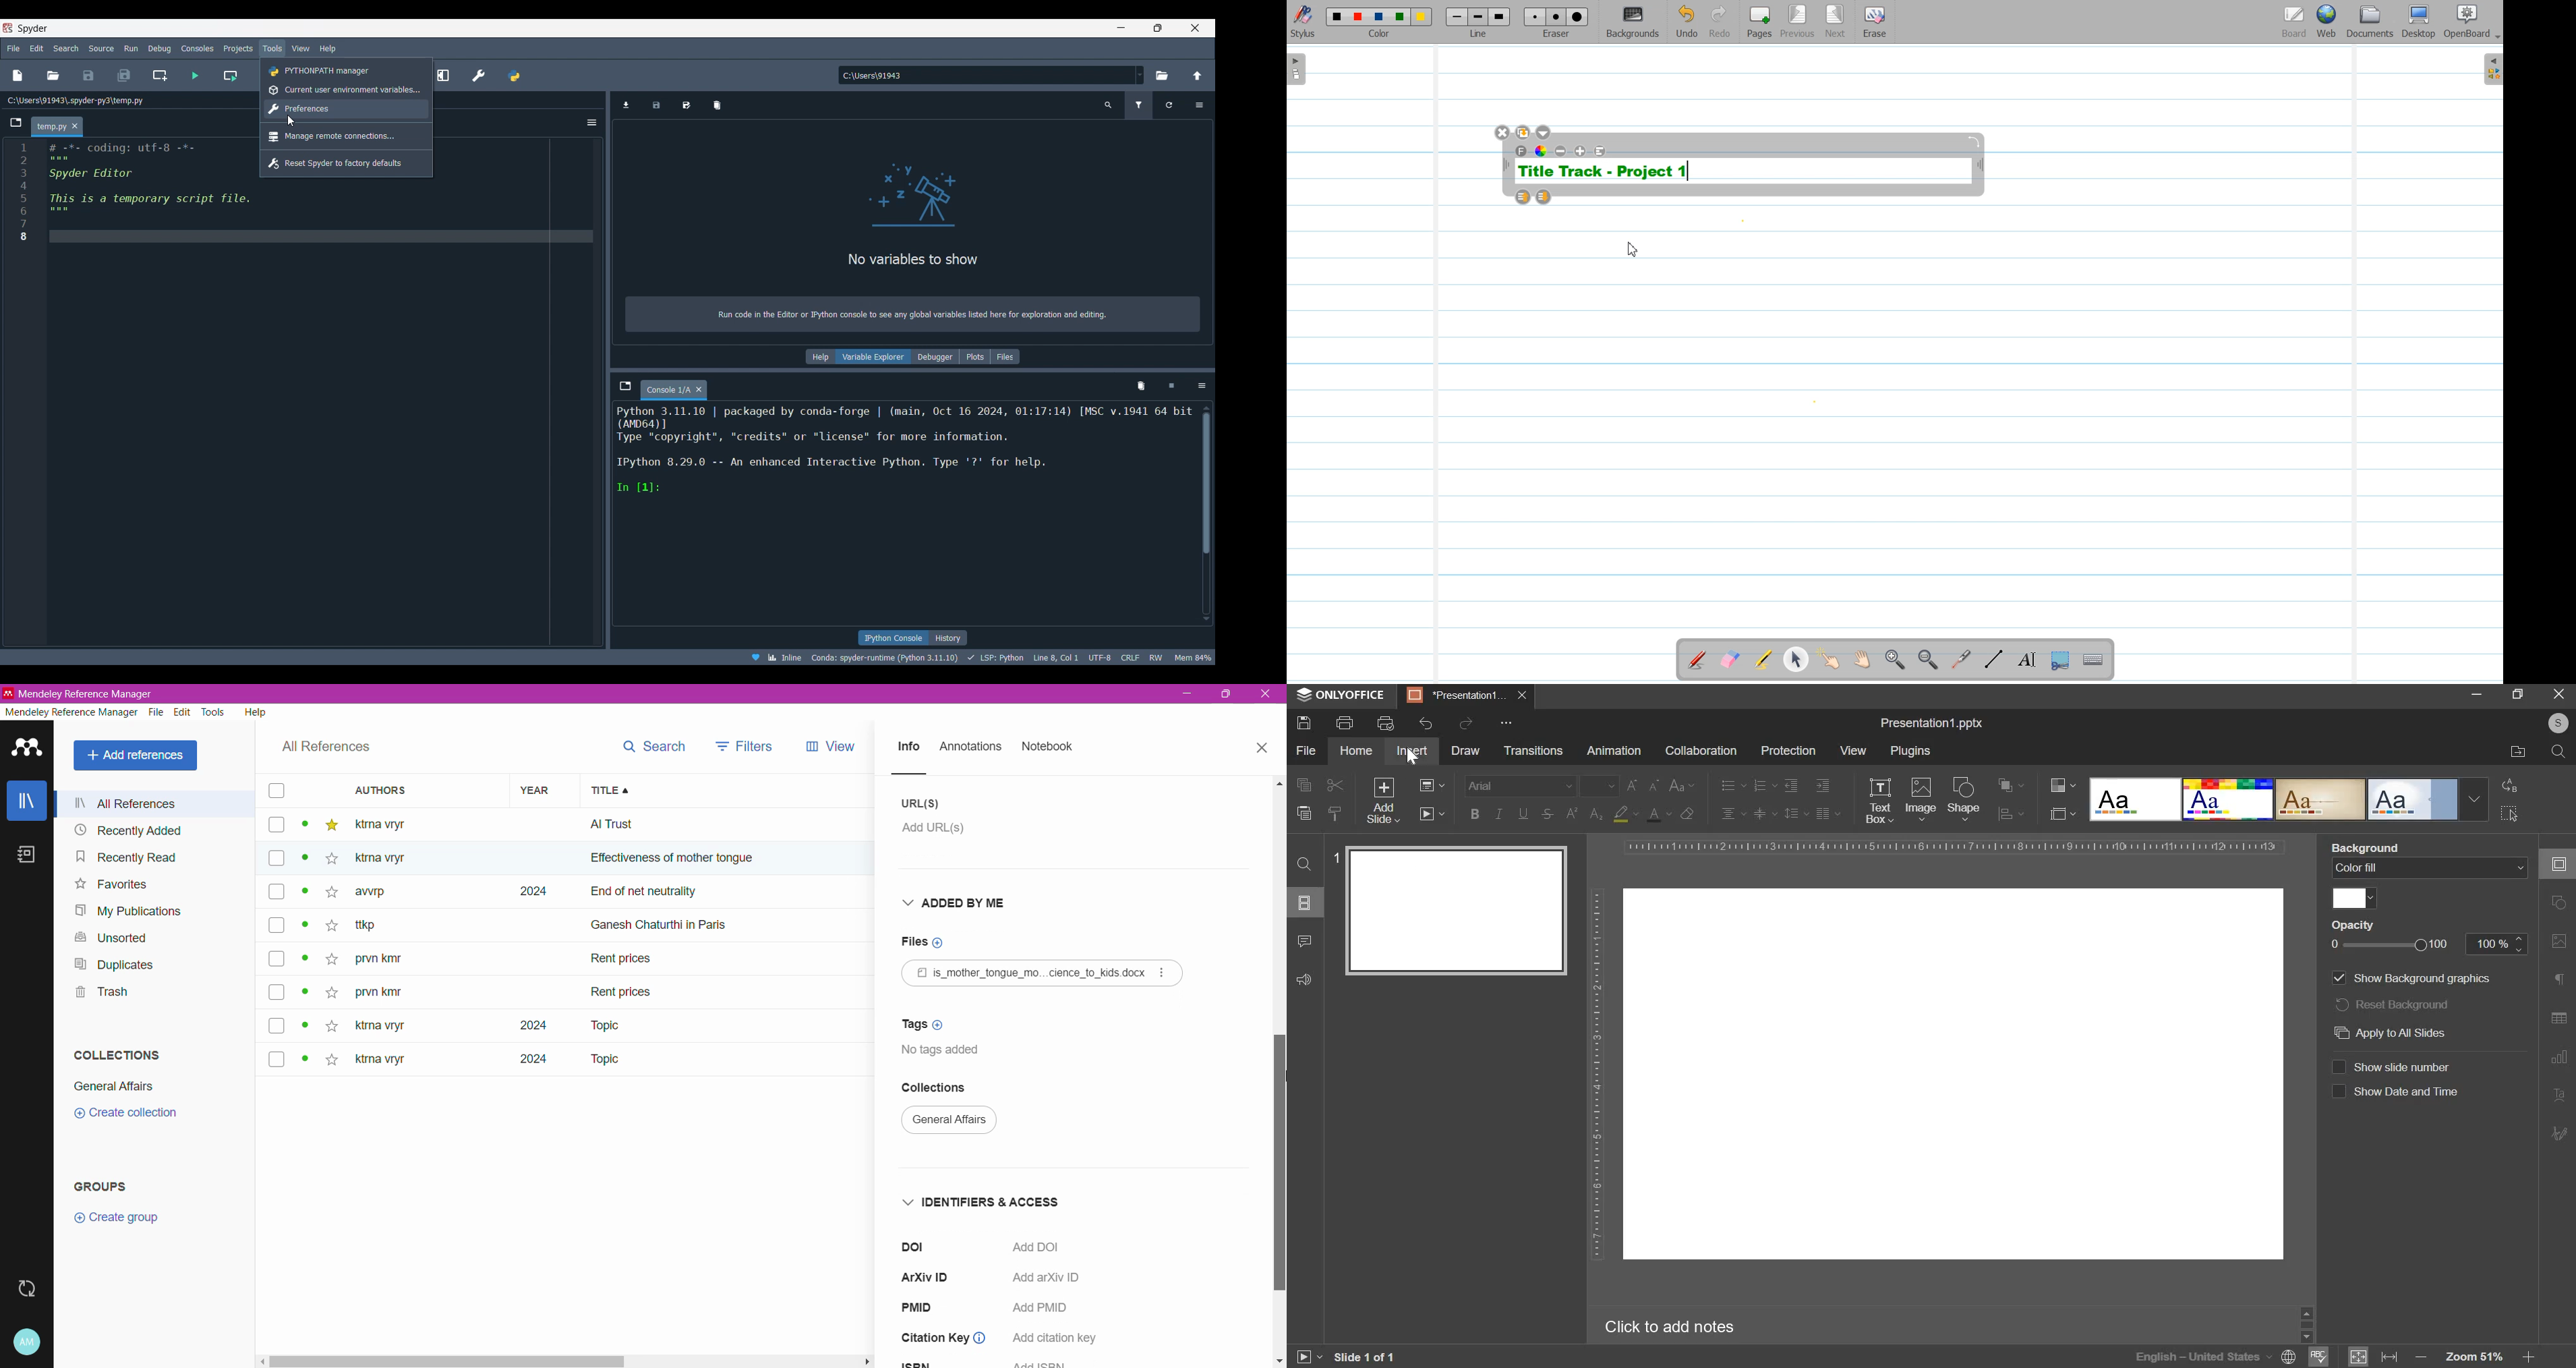 This screenshot has width=2576, height=1372. I want to click on Notebook, so click(27, 854).